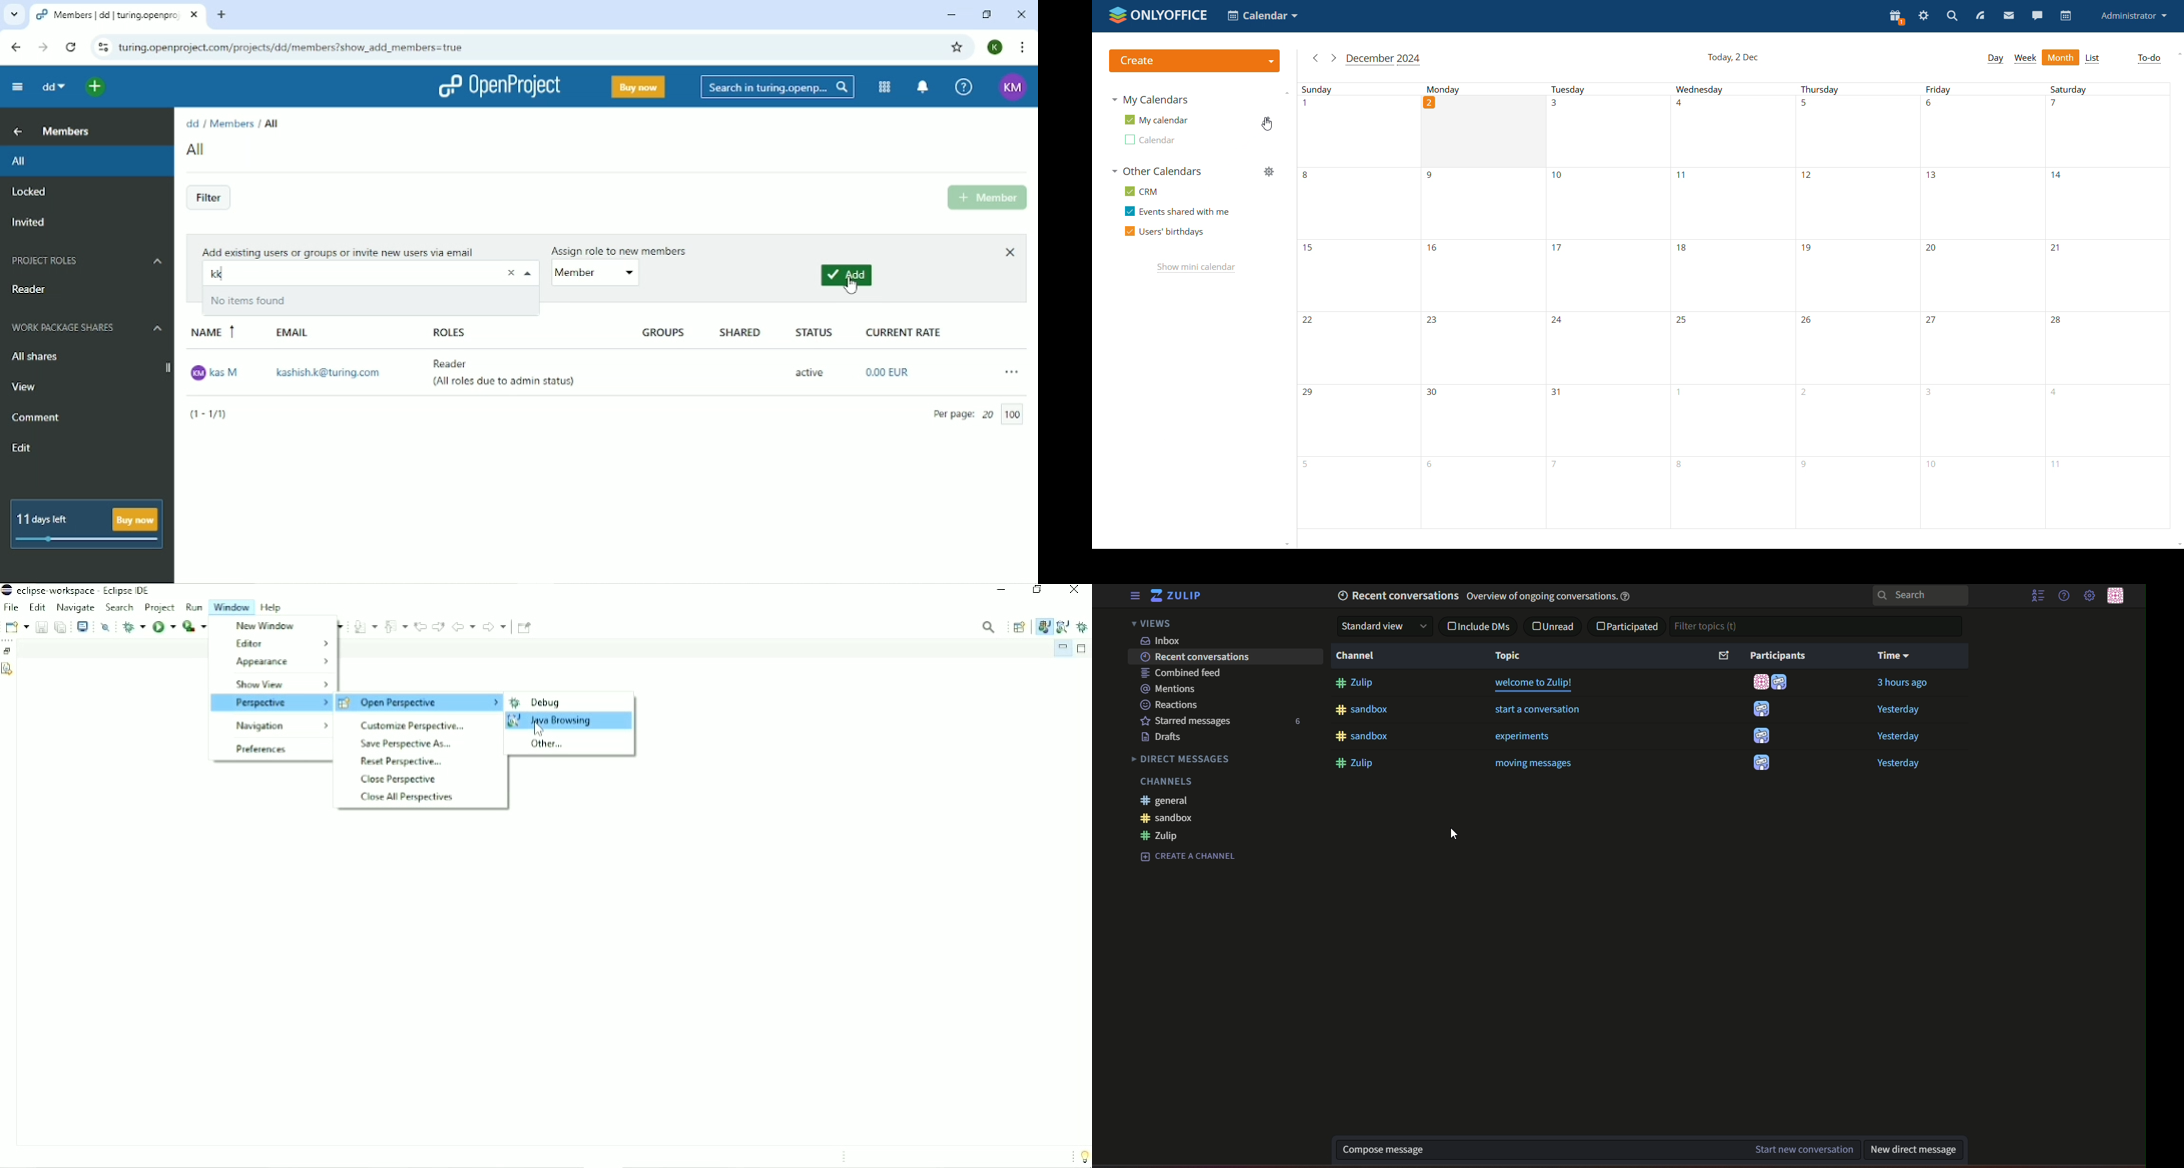 This screenshot has height=1176, width=2184. What do you see at coordinates (741, 333) in the screenshot?
I see `Shared` at bounding box center [741, 333].